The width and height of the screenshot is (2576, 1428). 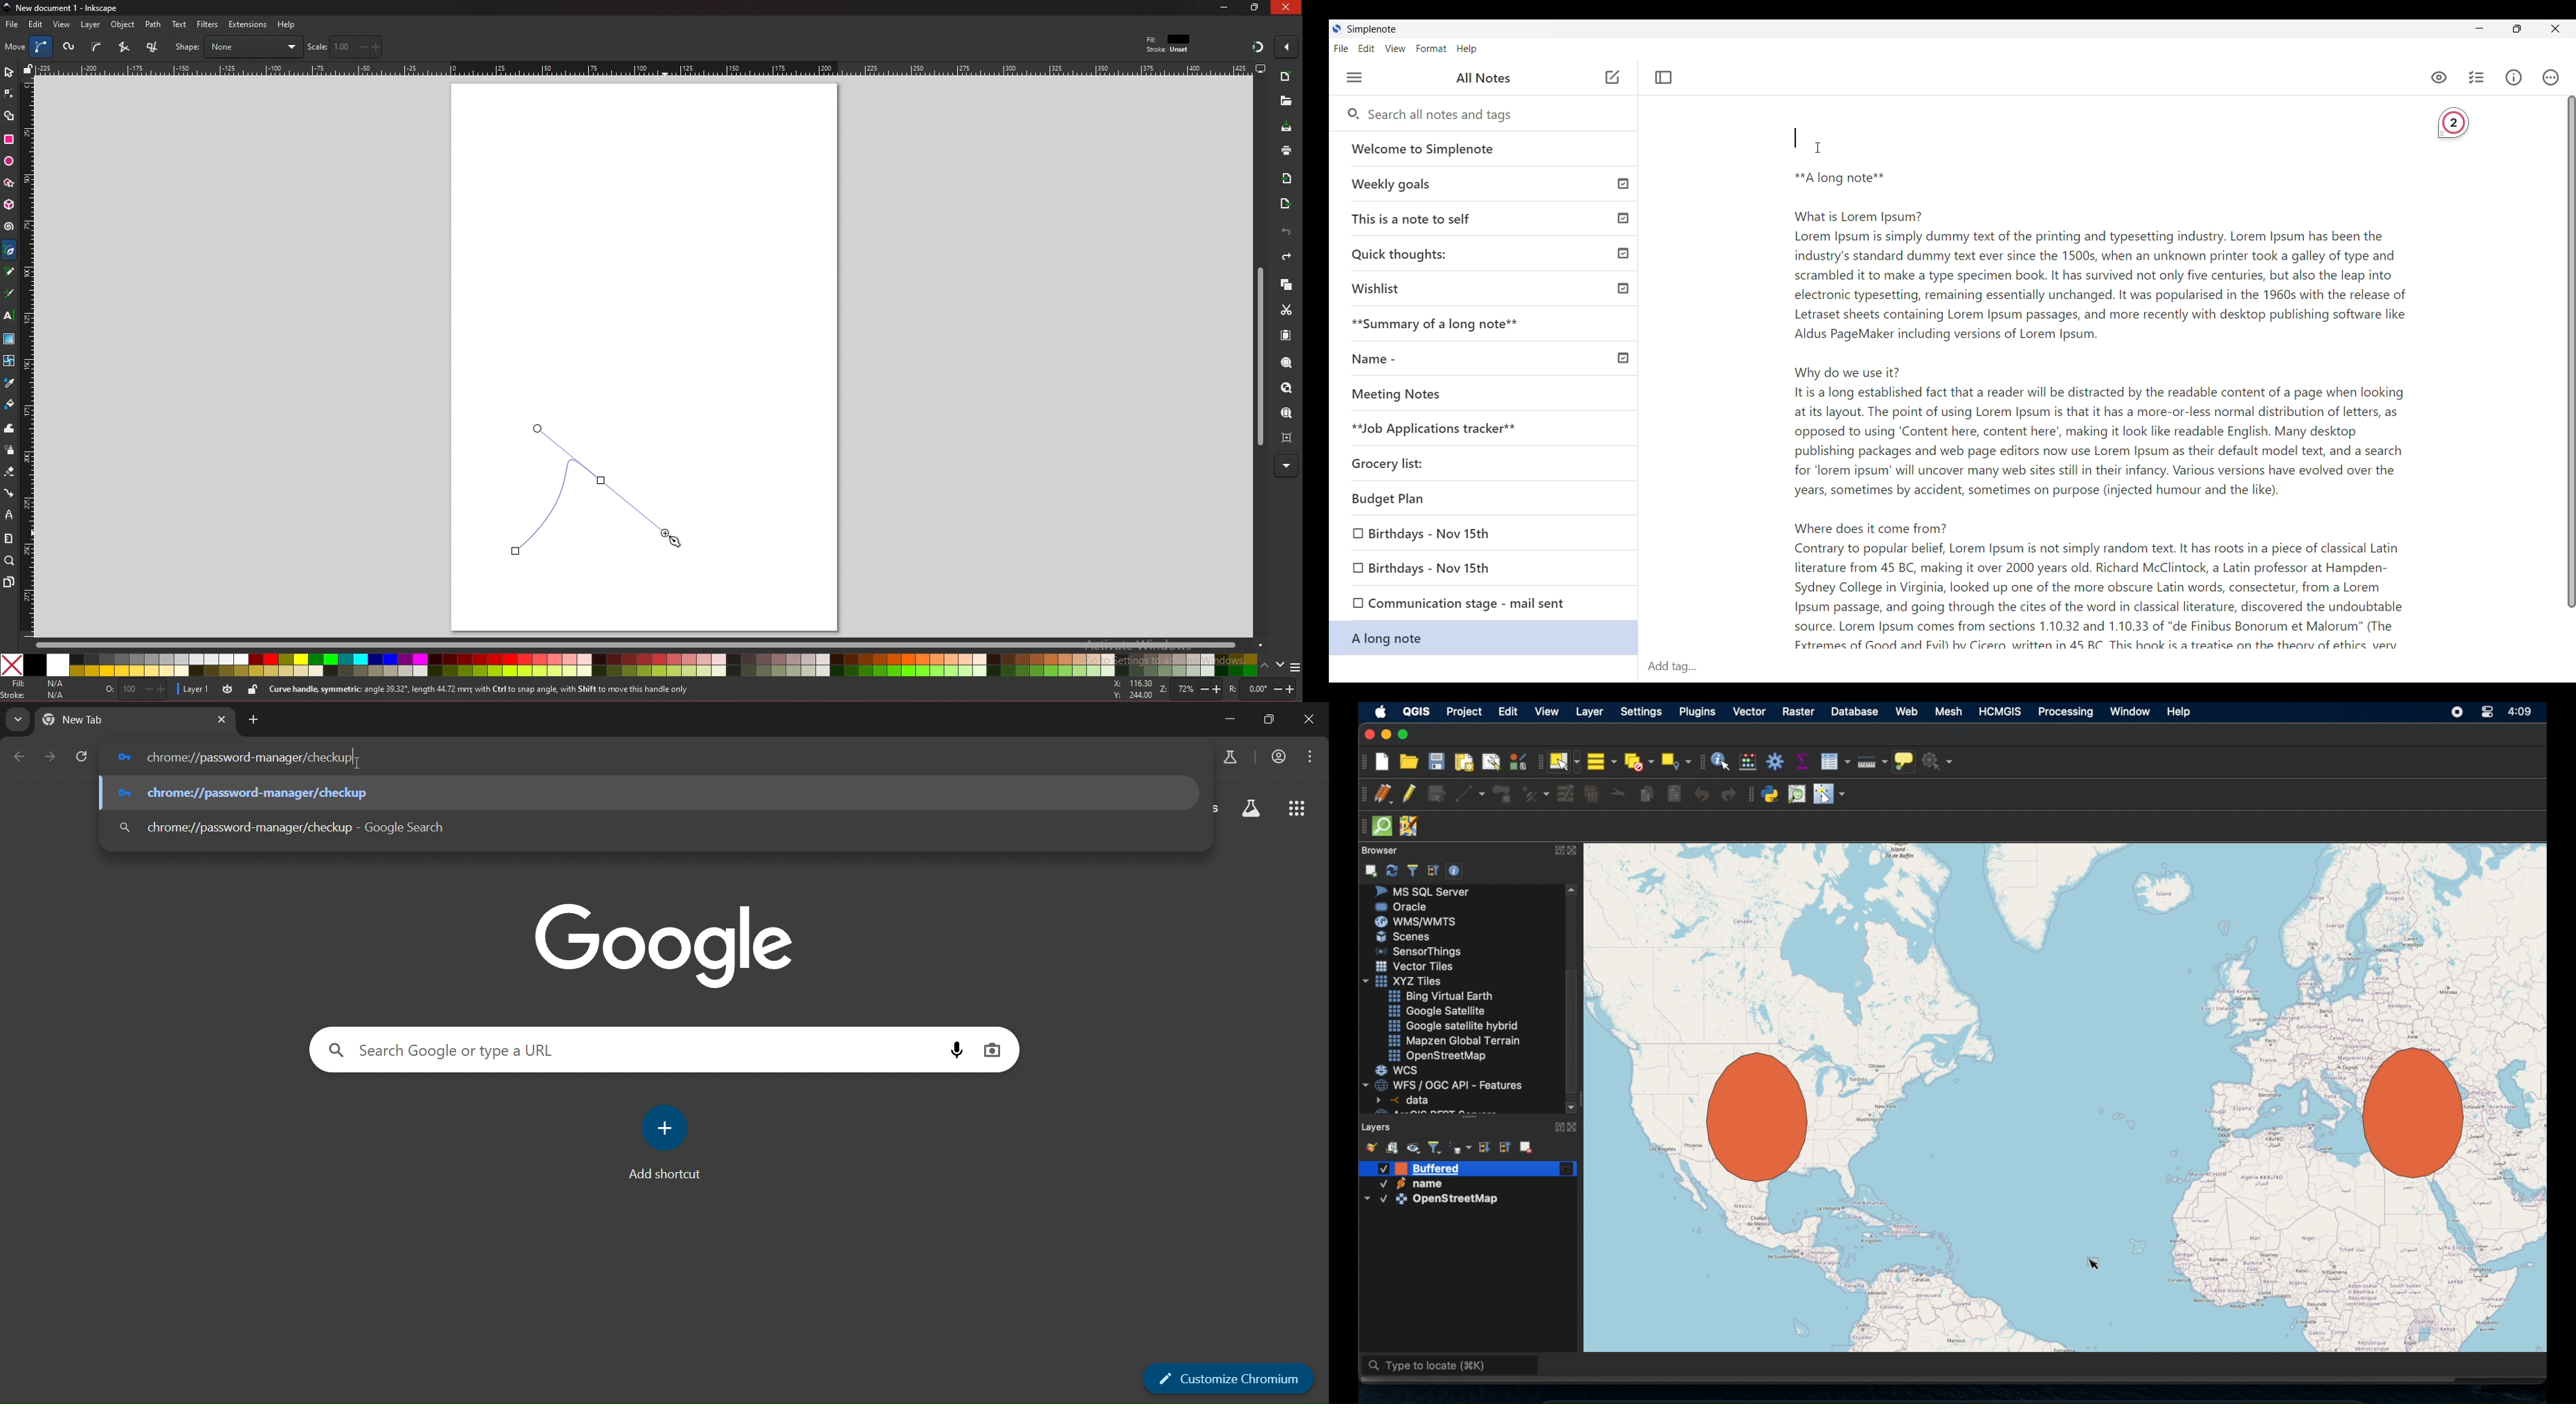 What do you see at coordinates (1611, 78) in the screenshot?
I see `Add note` at bounding box center [1611, 78].